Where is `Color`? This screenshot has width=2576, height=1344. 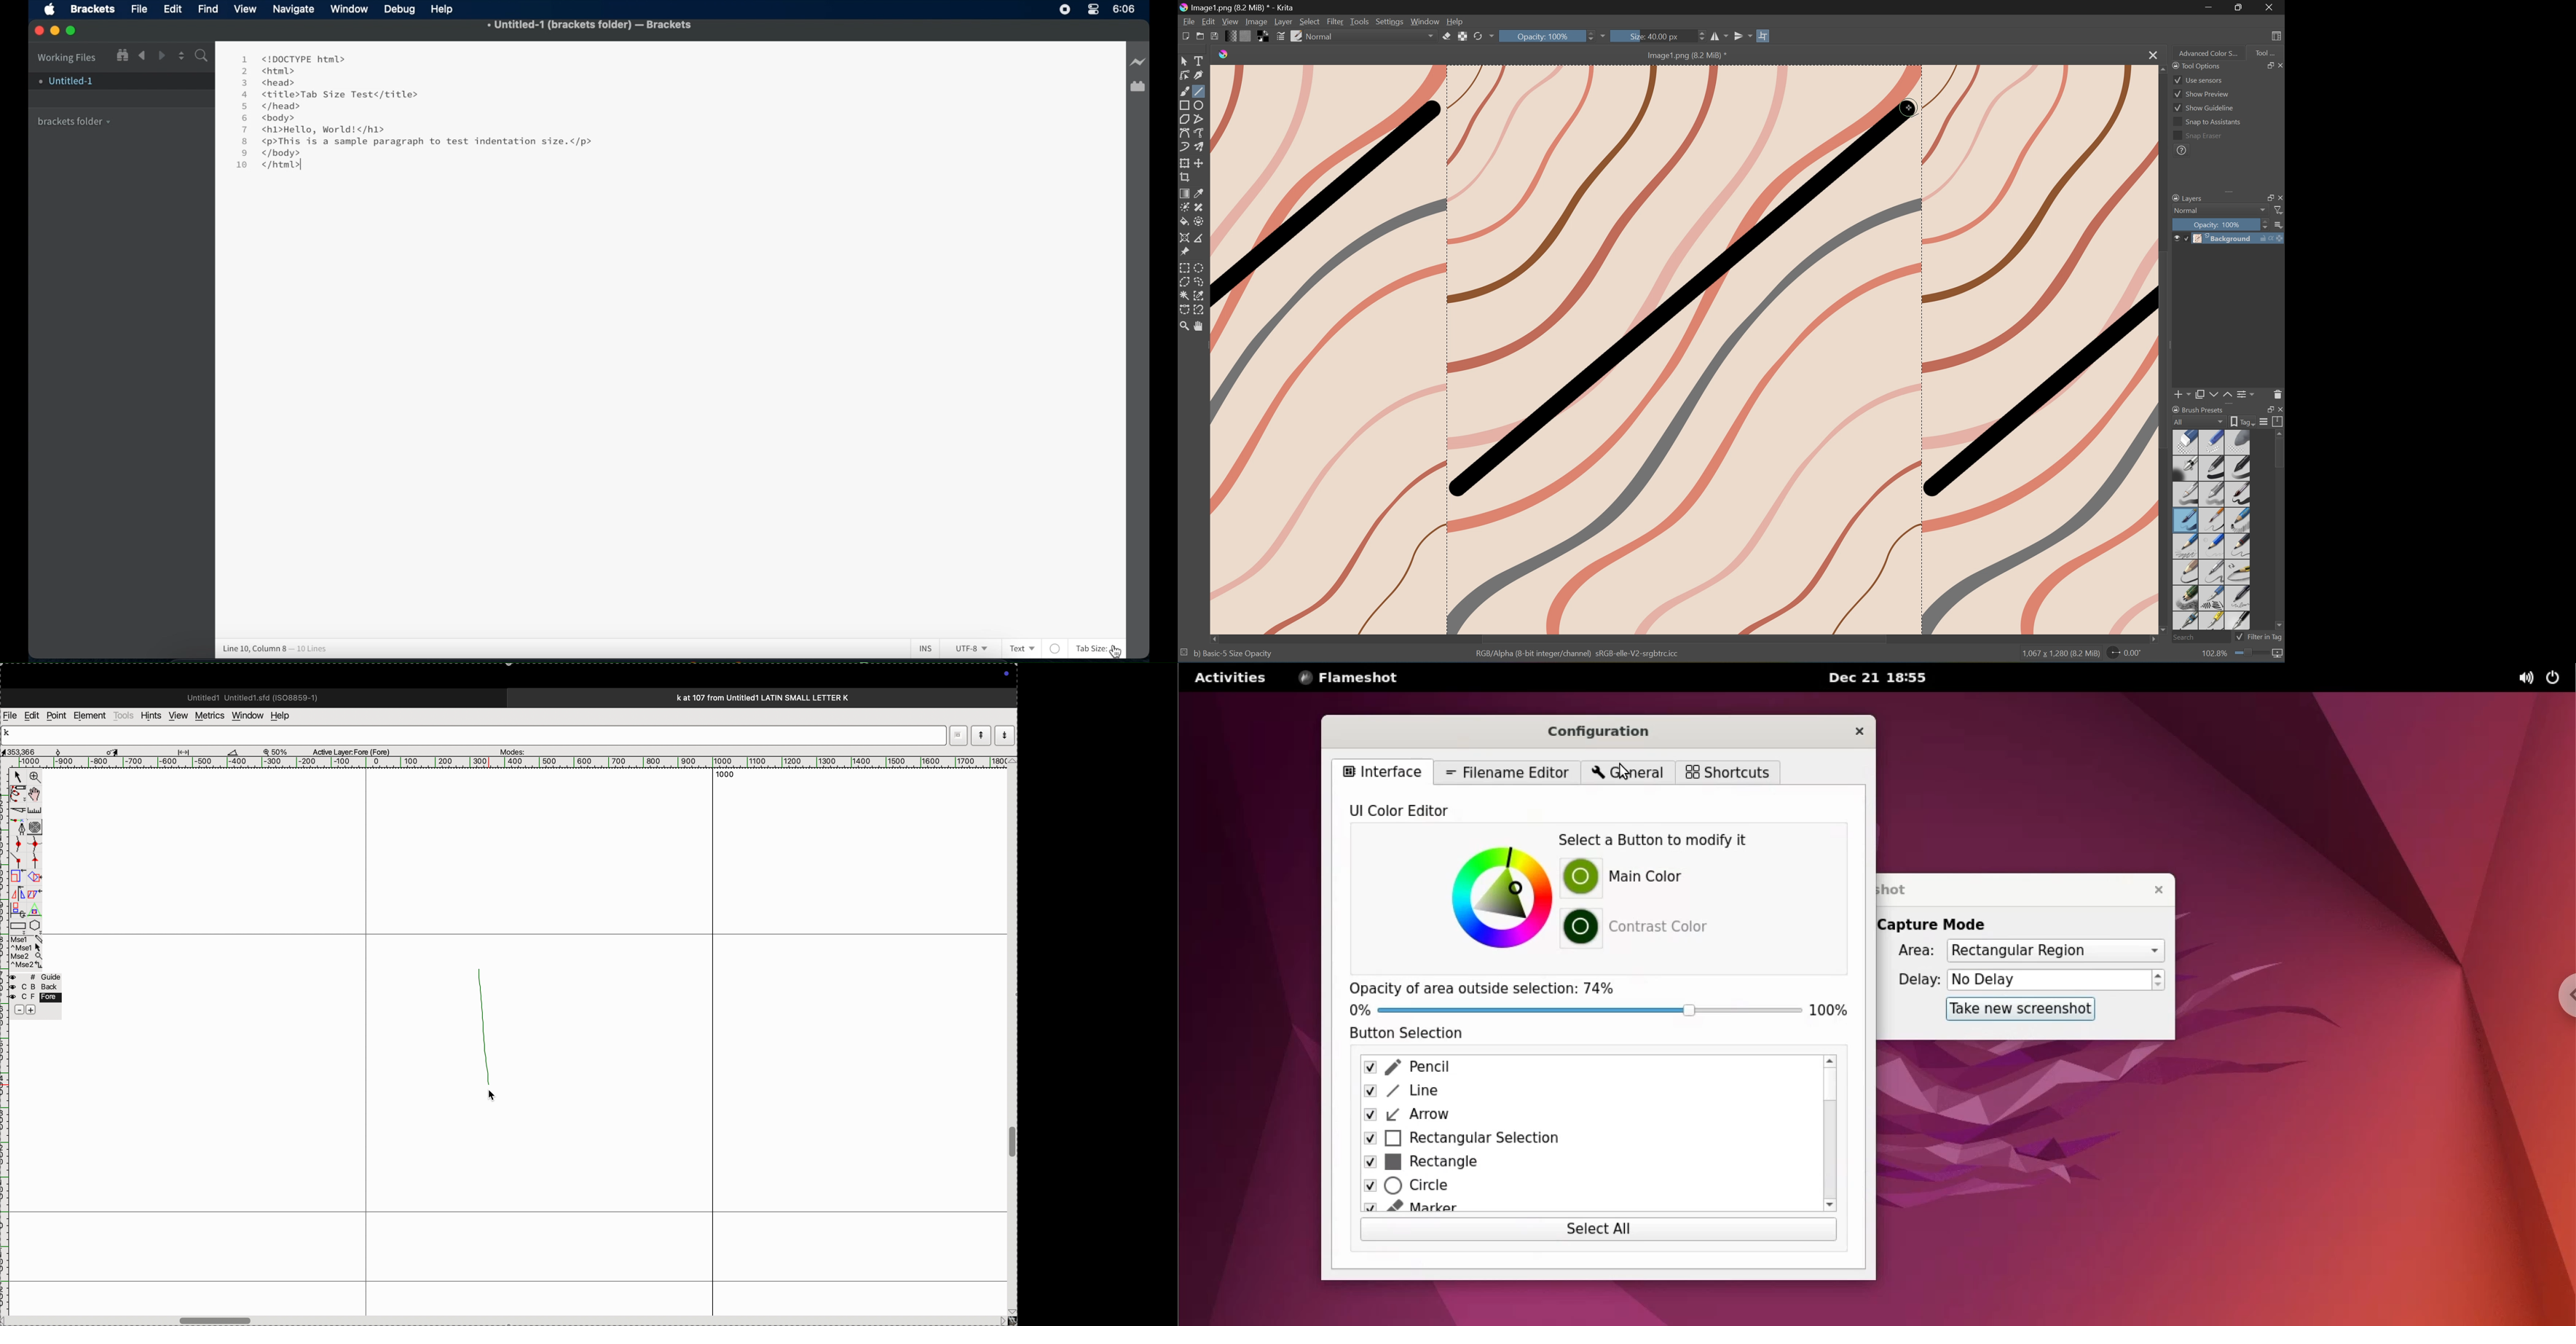
Color is located at coordinates (1056, 648).